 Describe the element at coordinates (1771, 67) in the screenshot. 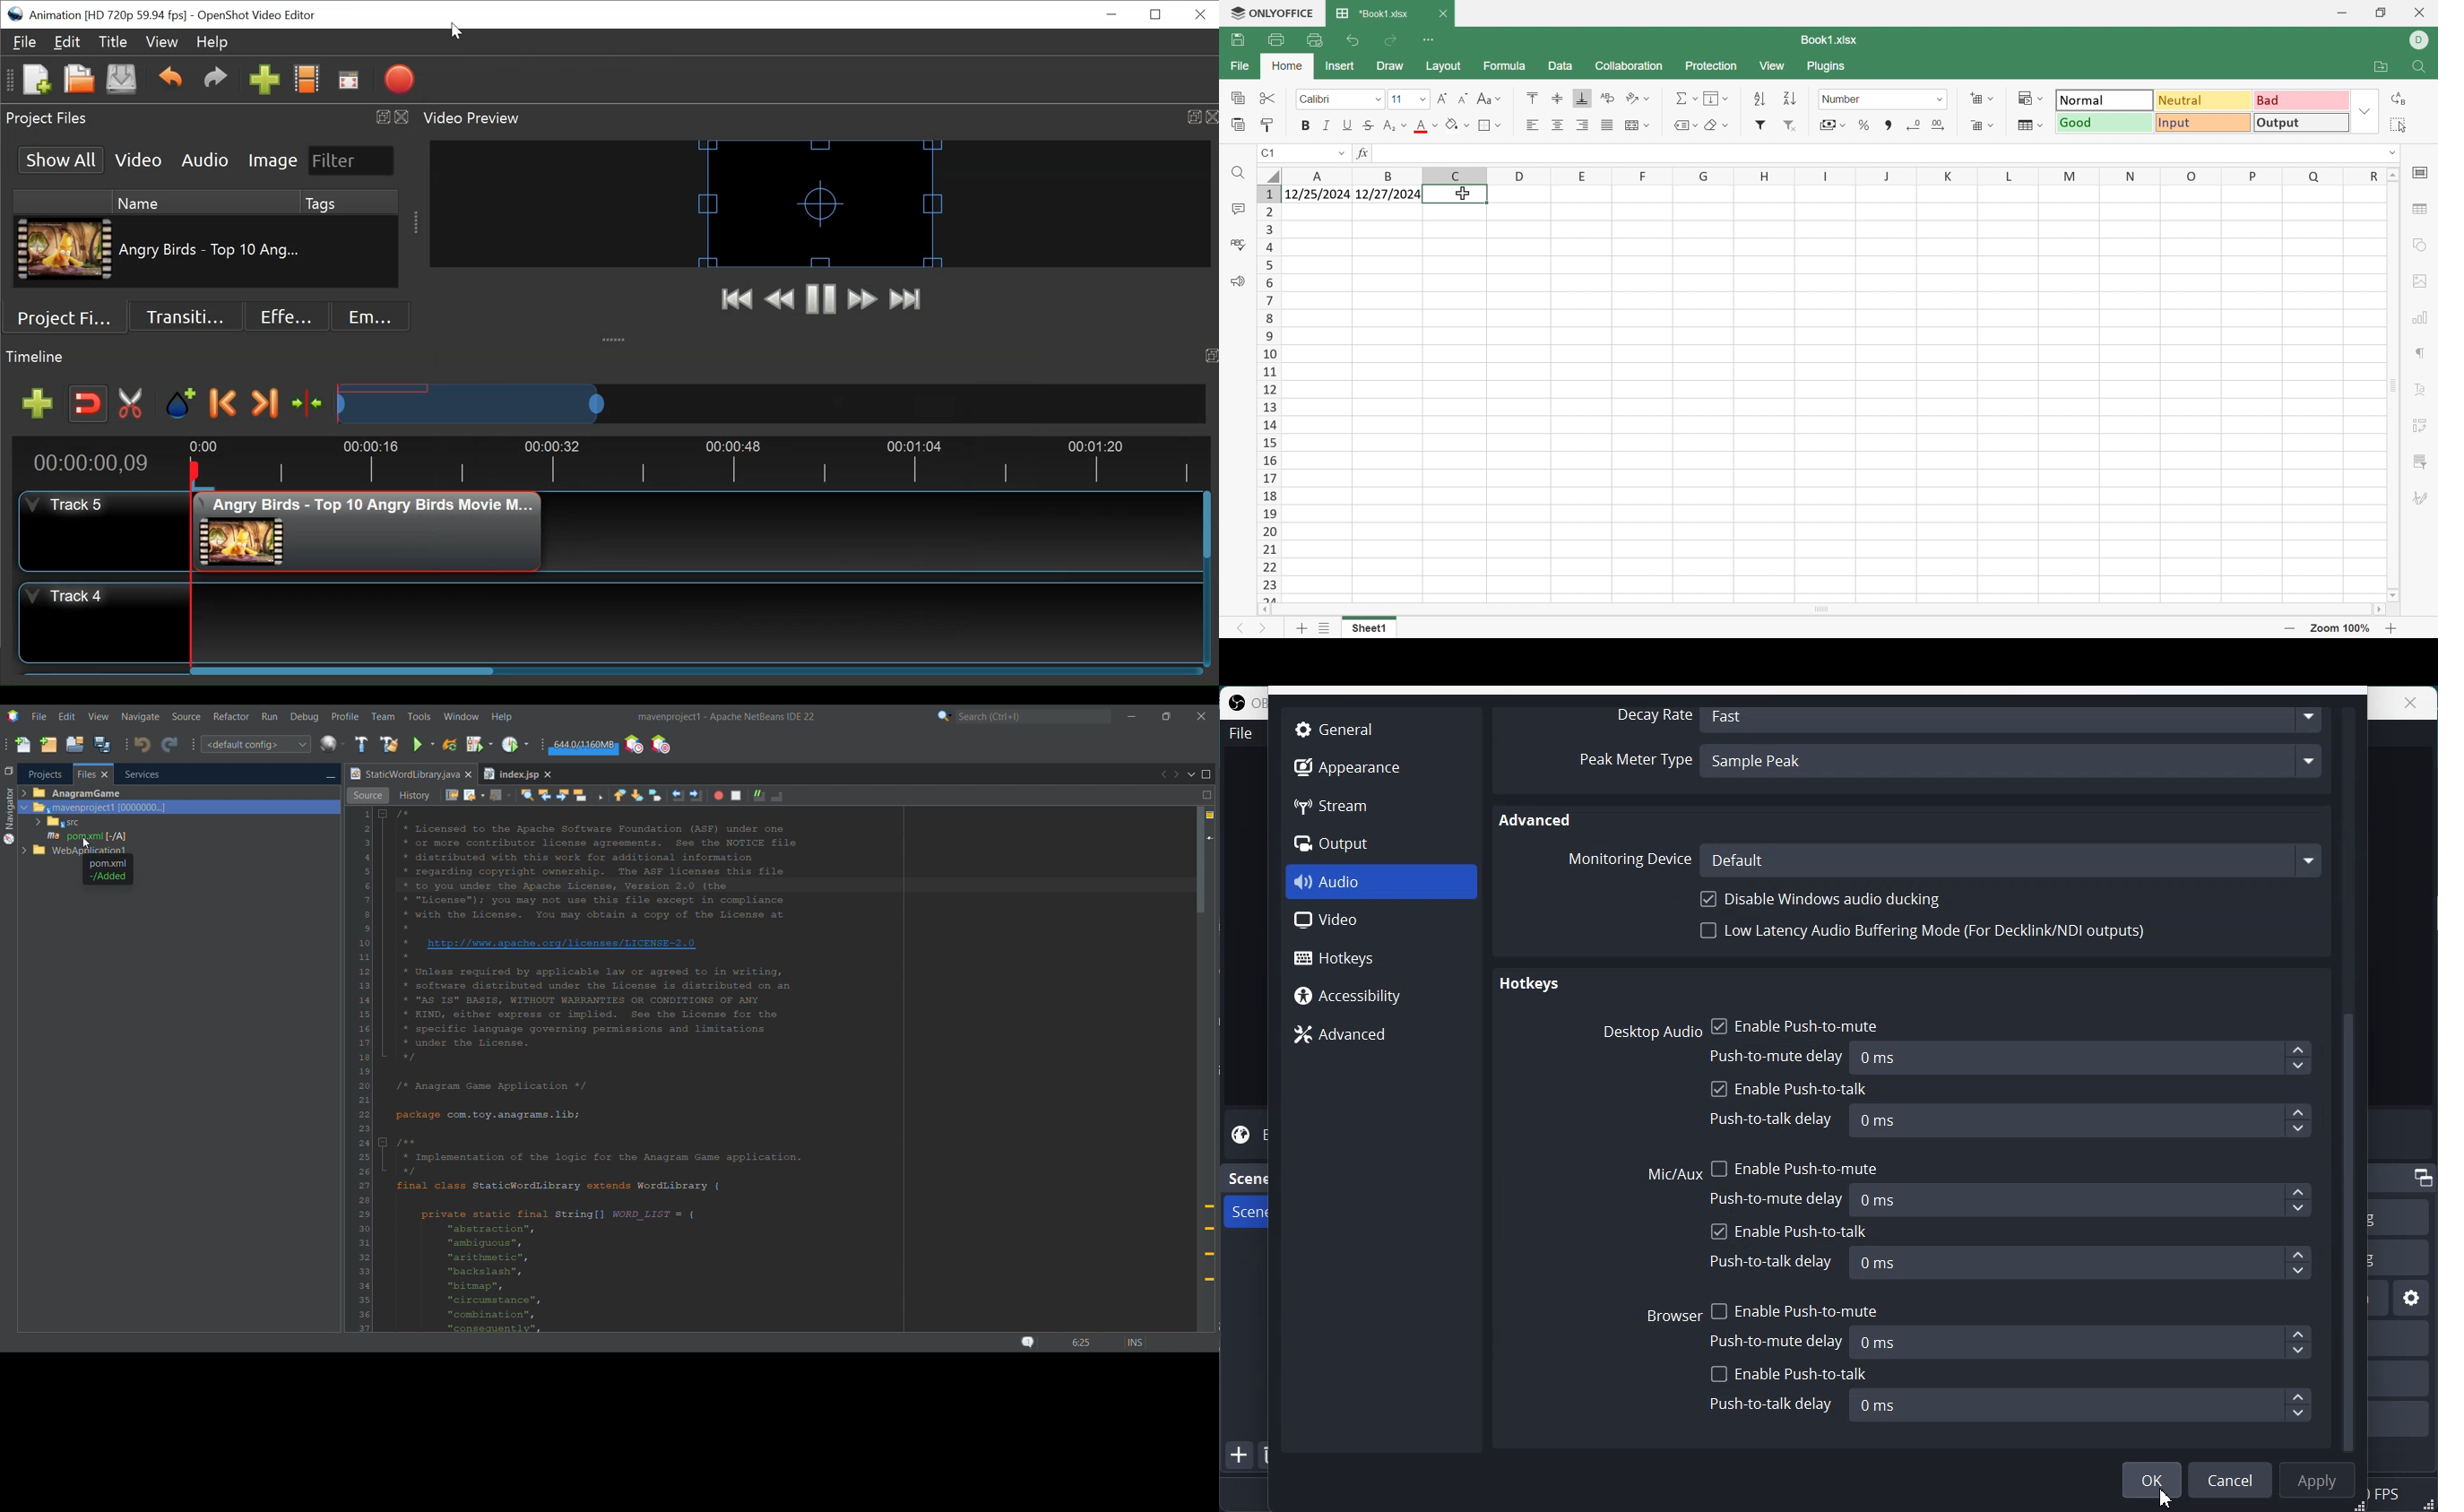

I see `View` at that location.